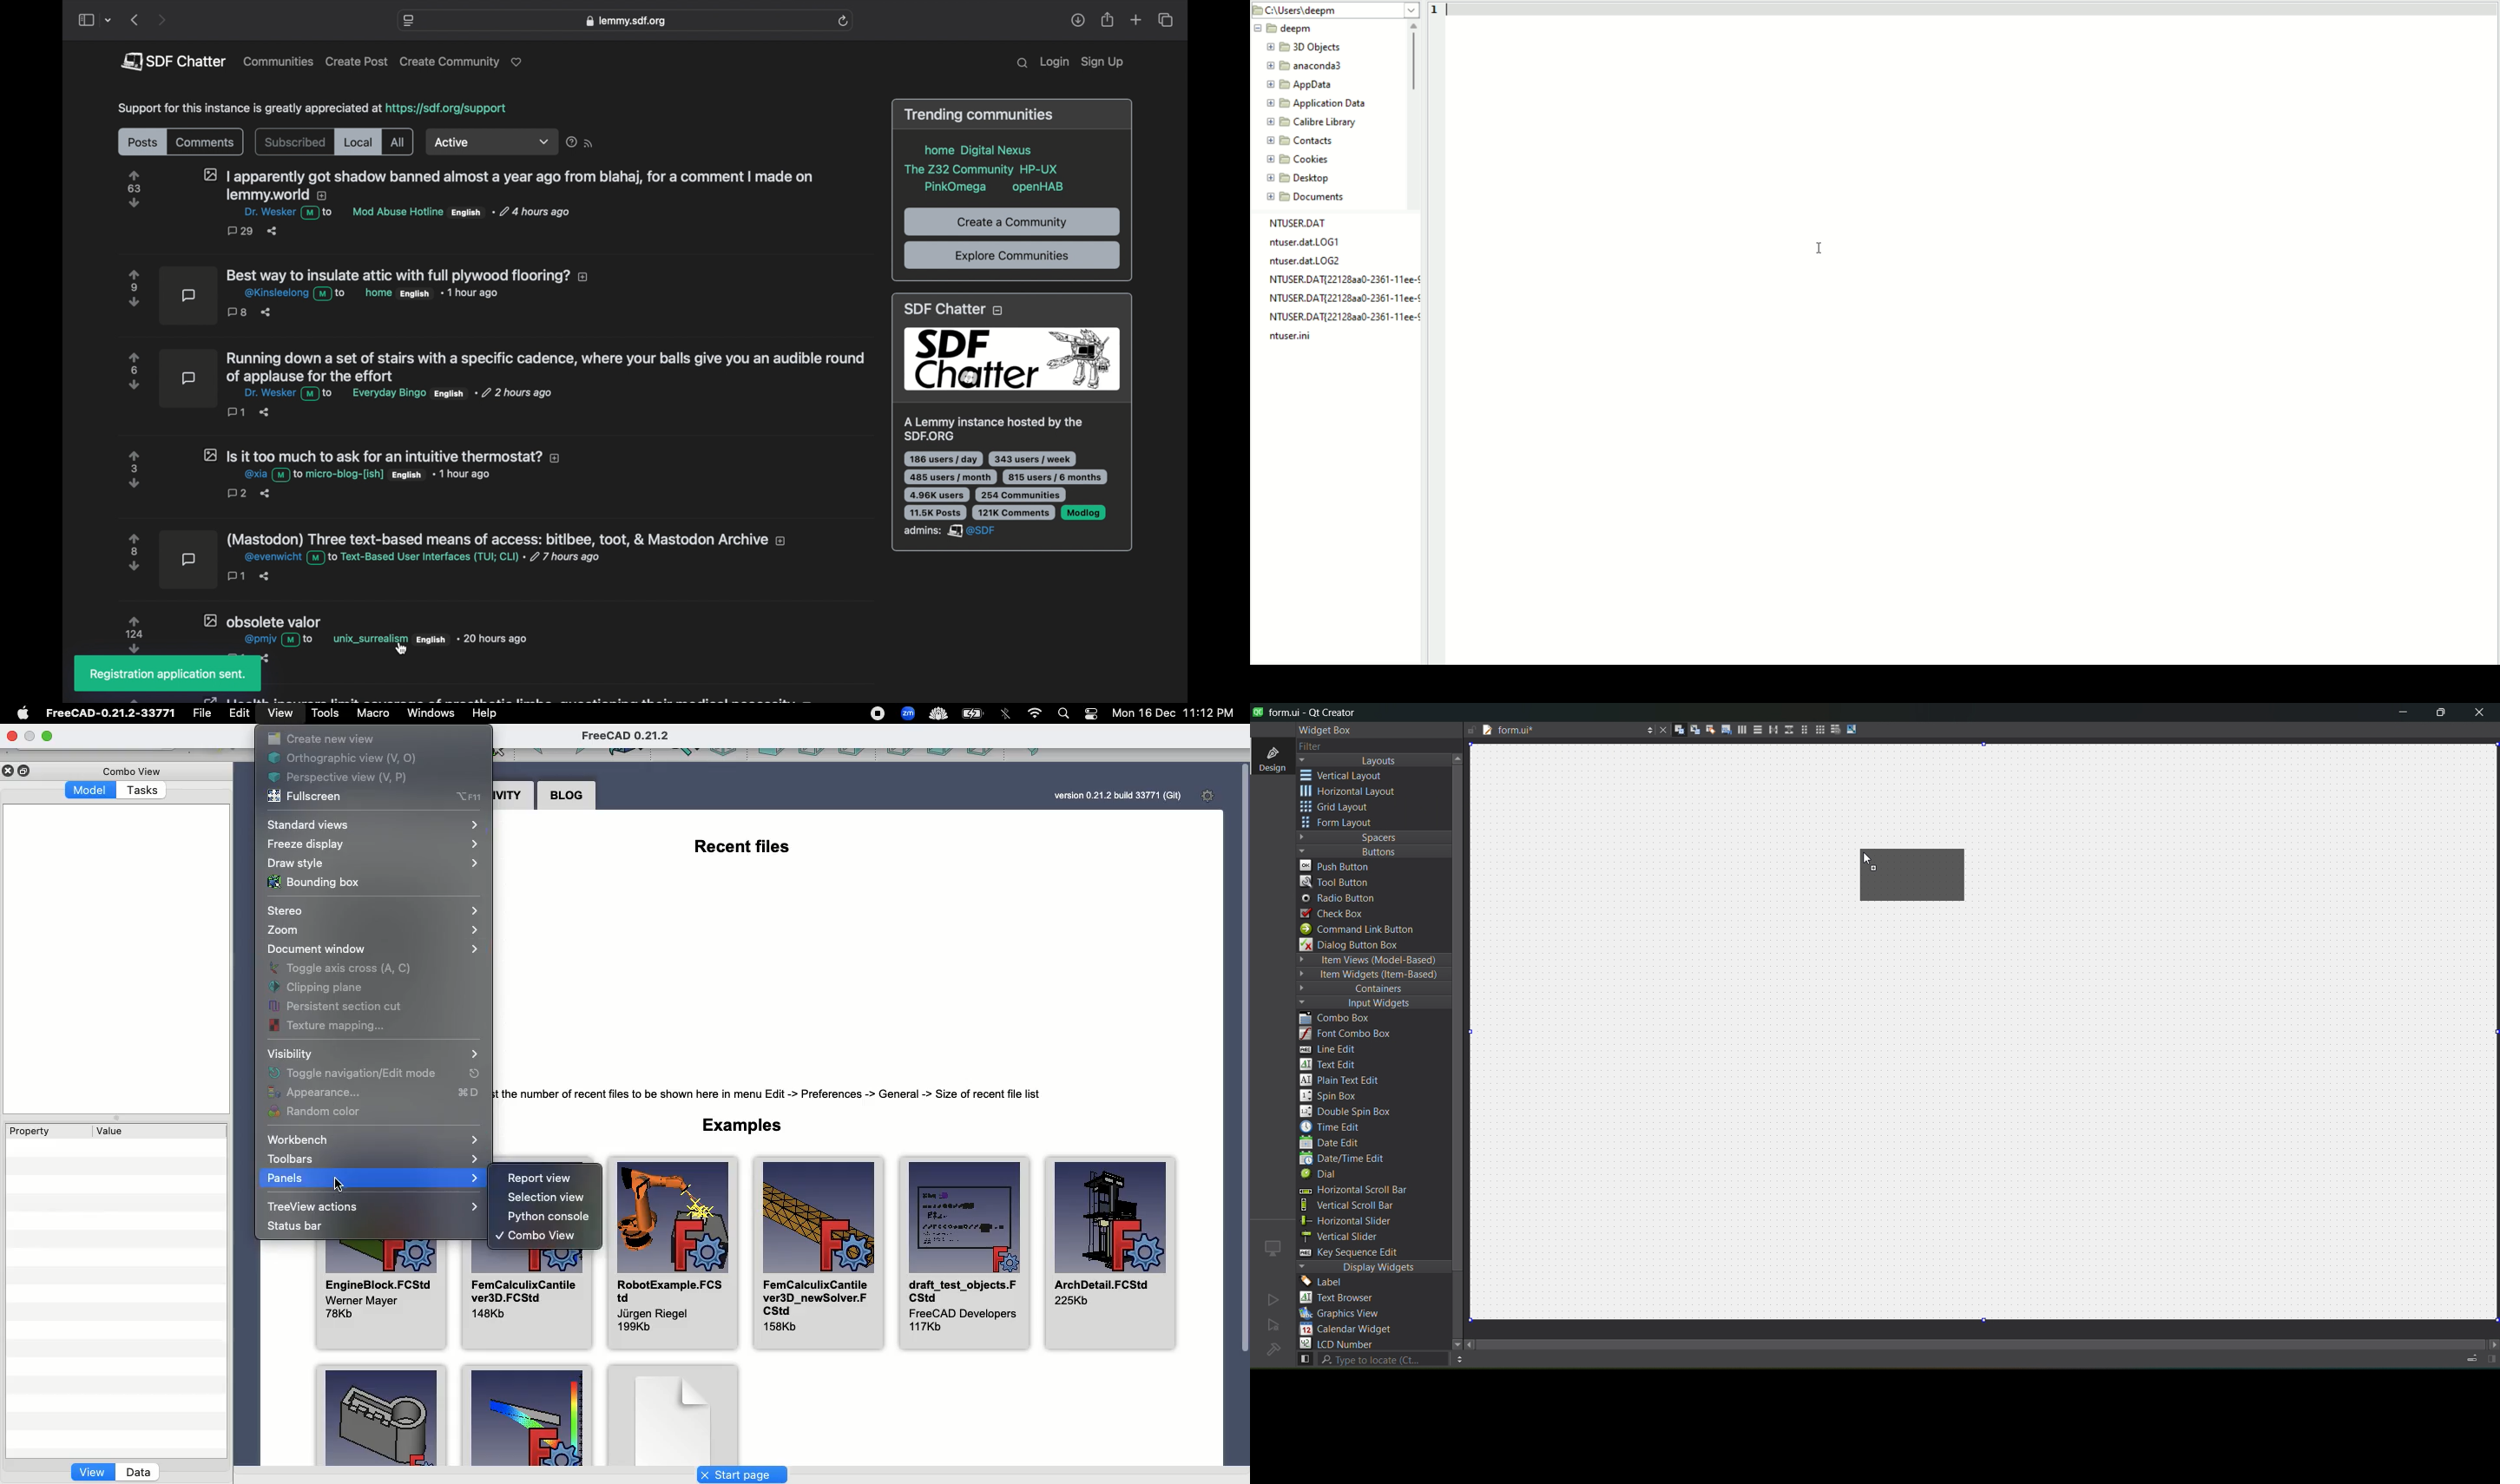 This screenshot has height=1484, width=2520. I want to click on cold turkey , so click(938, 713).